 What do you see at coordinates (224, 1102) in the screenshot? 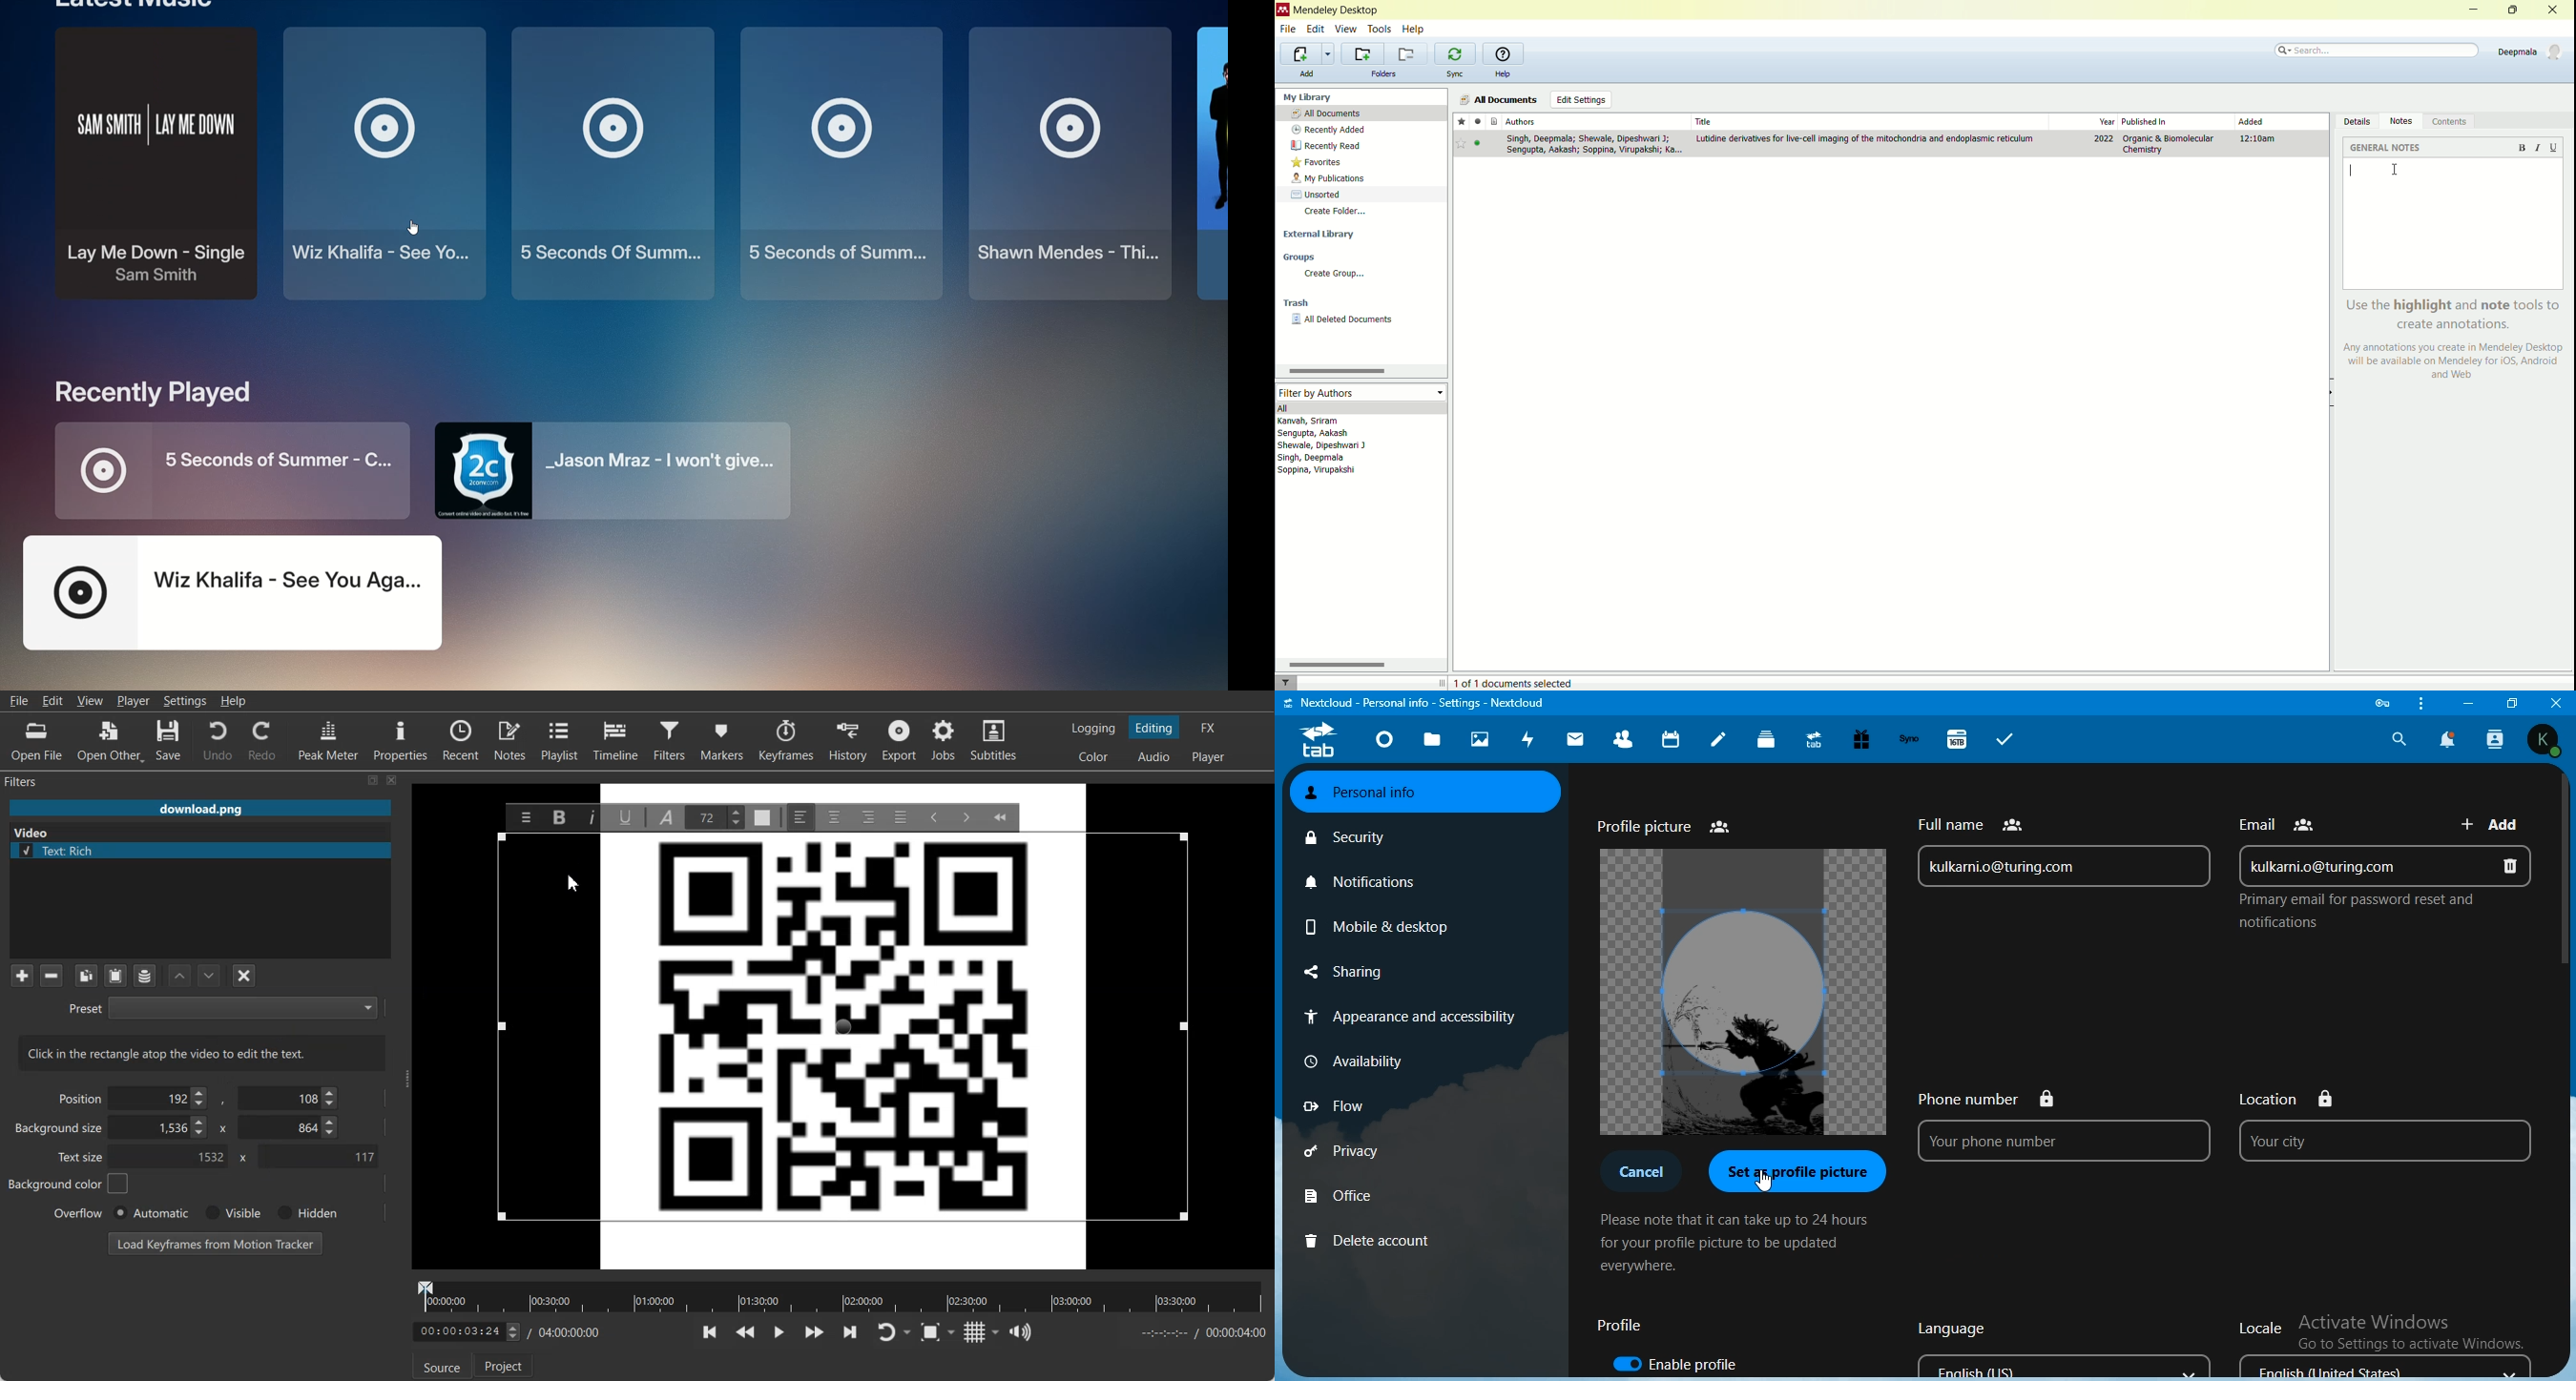
I see `,` at bounding box center [224, 1102].